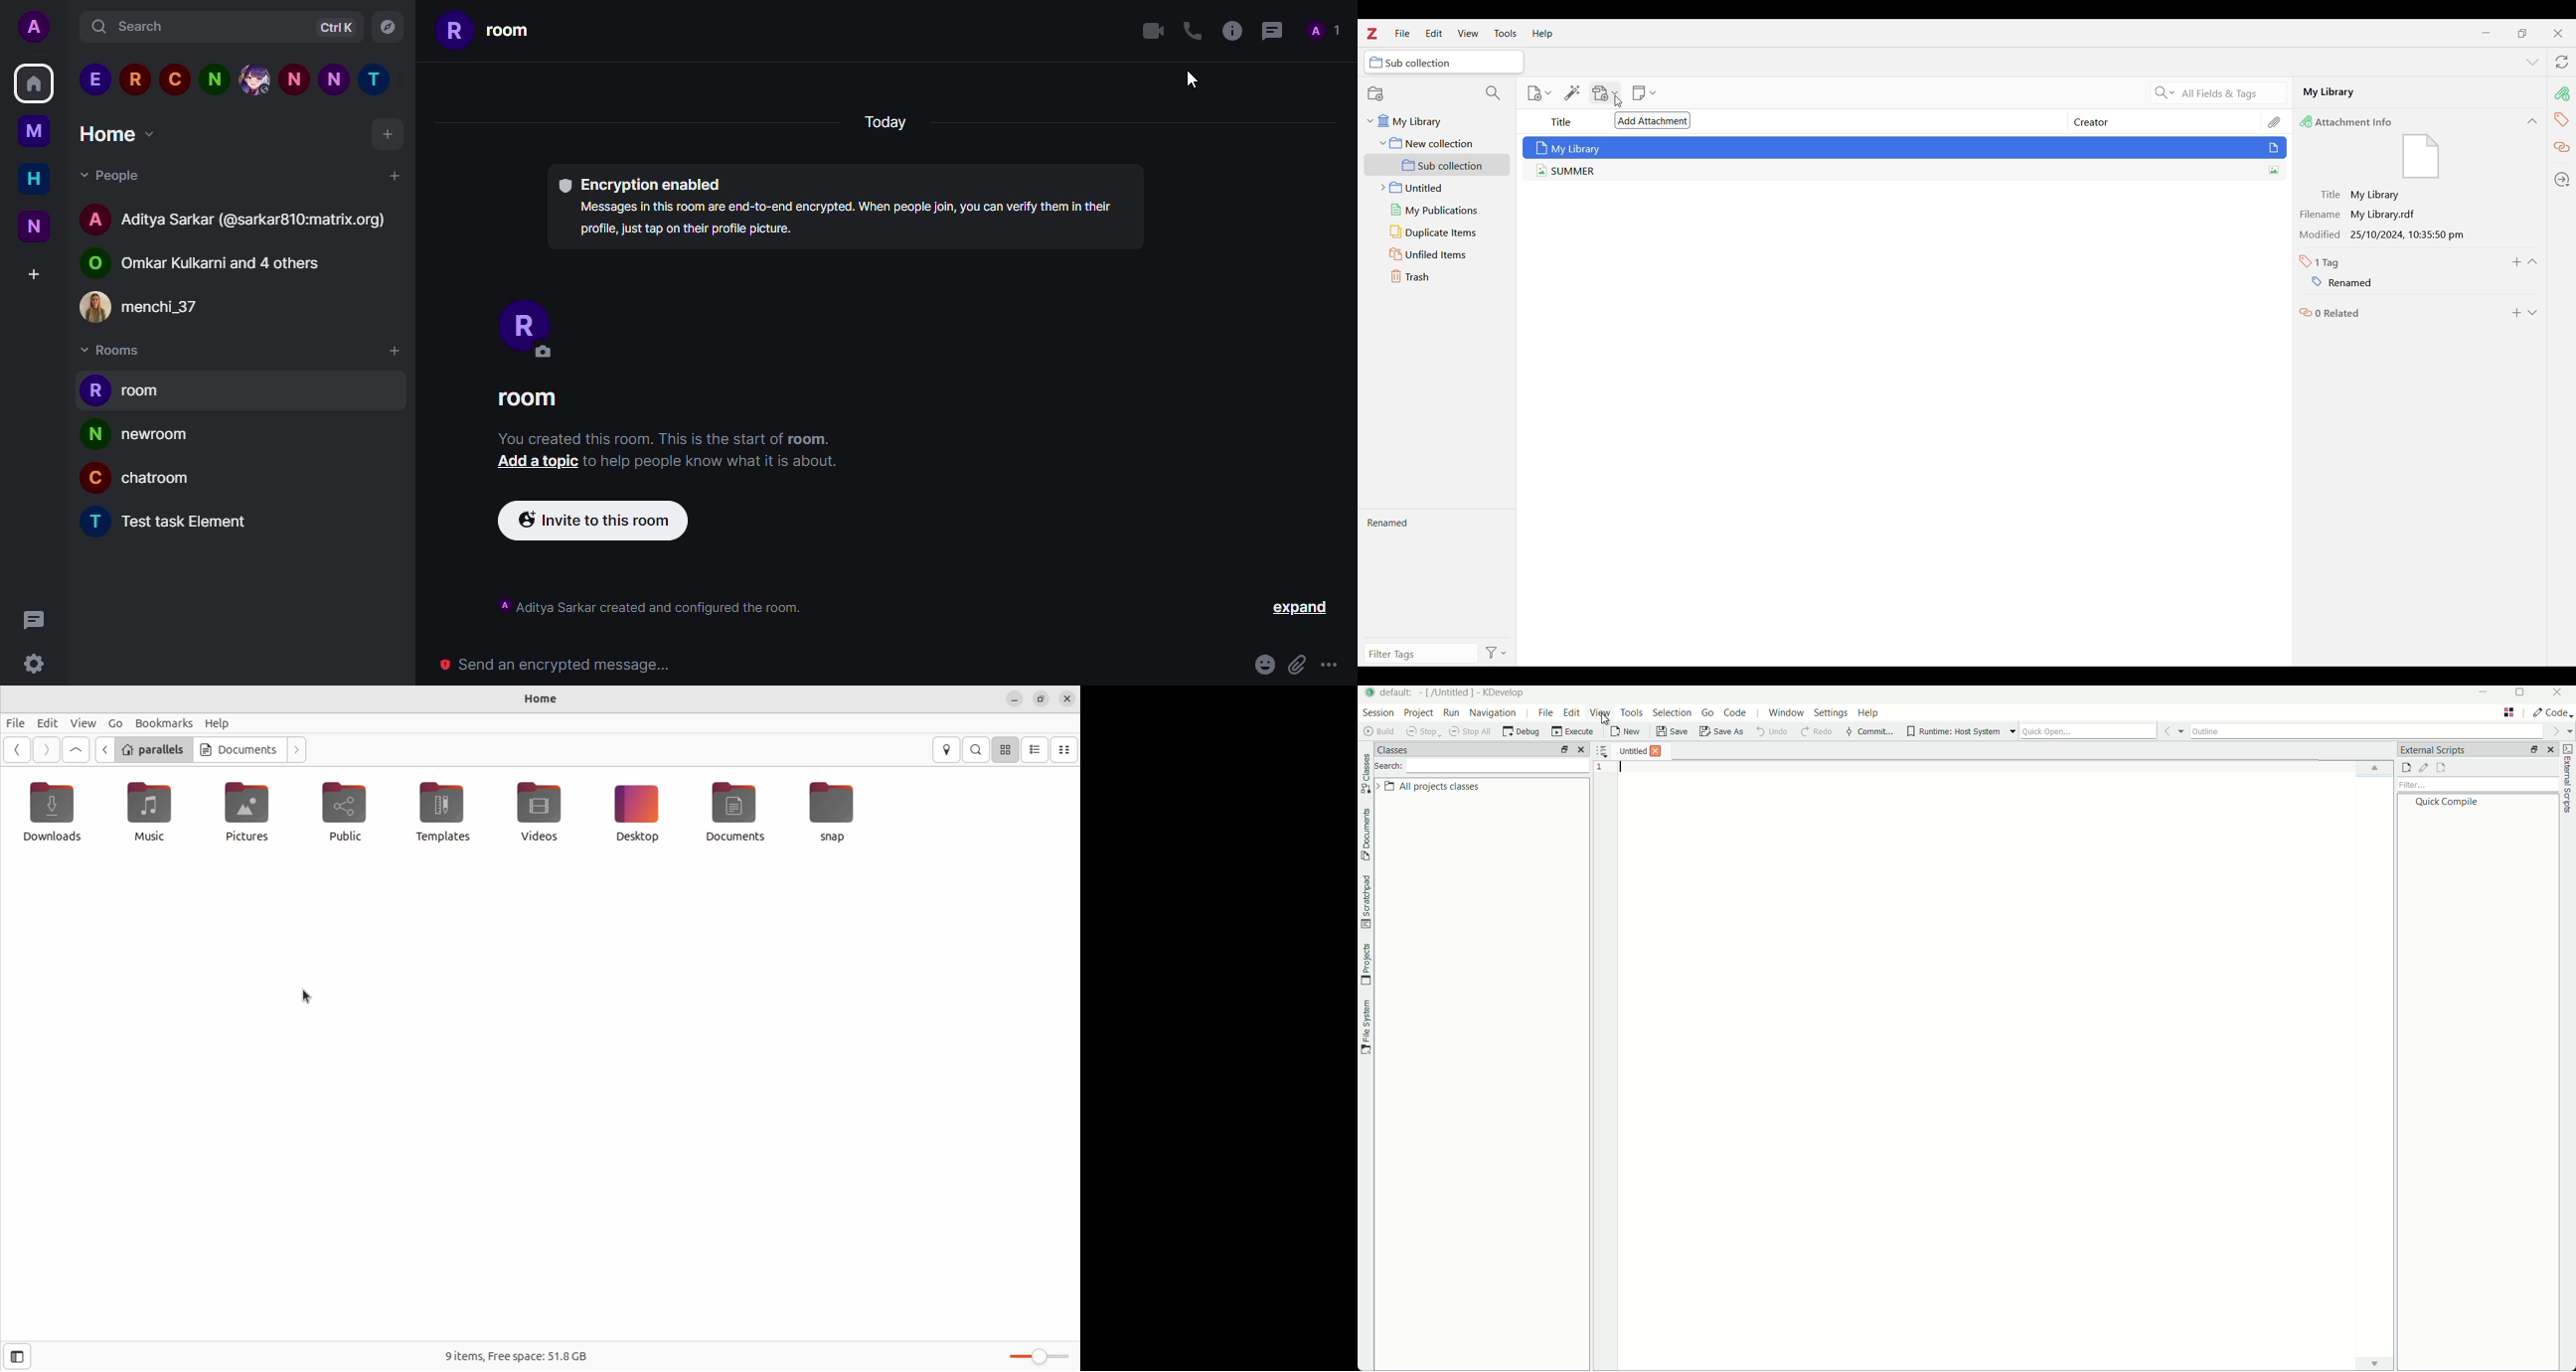  What do you see at coordinates (149, 393) in the screenshot?
I see `room` at bounding box center [149, 393].